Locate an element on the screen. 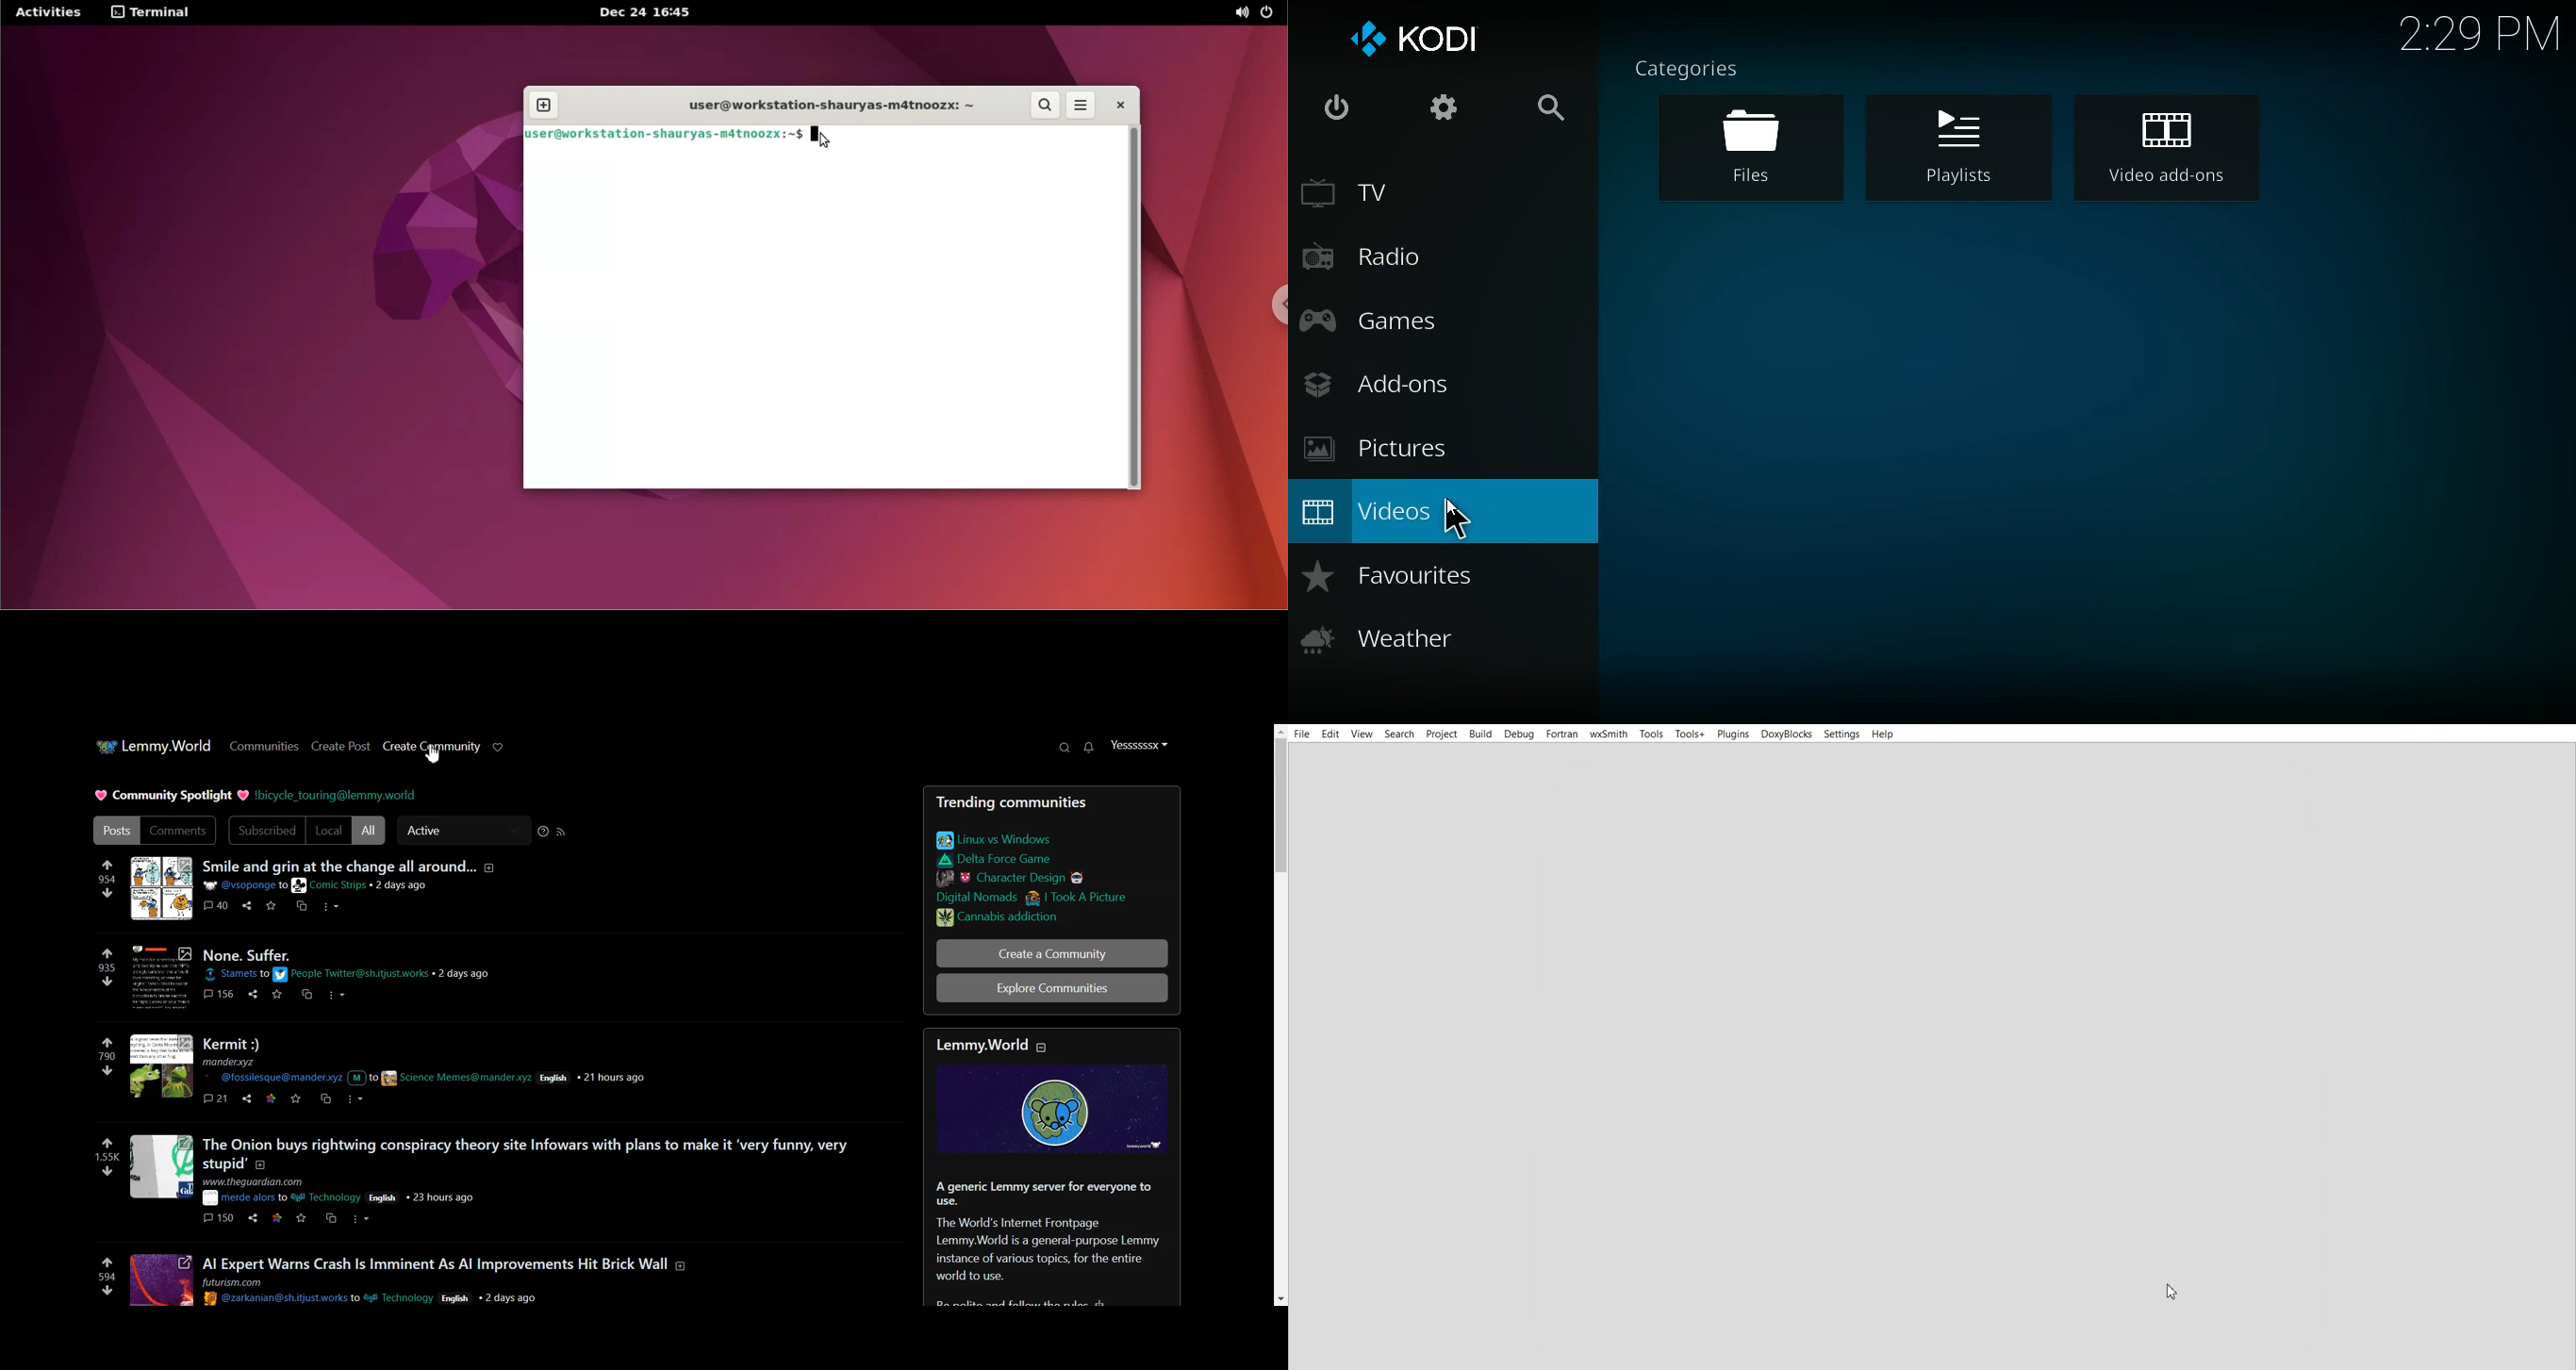  comments is located at coordinates (221, 905).